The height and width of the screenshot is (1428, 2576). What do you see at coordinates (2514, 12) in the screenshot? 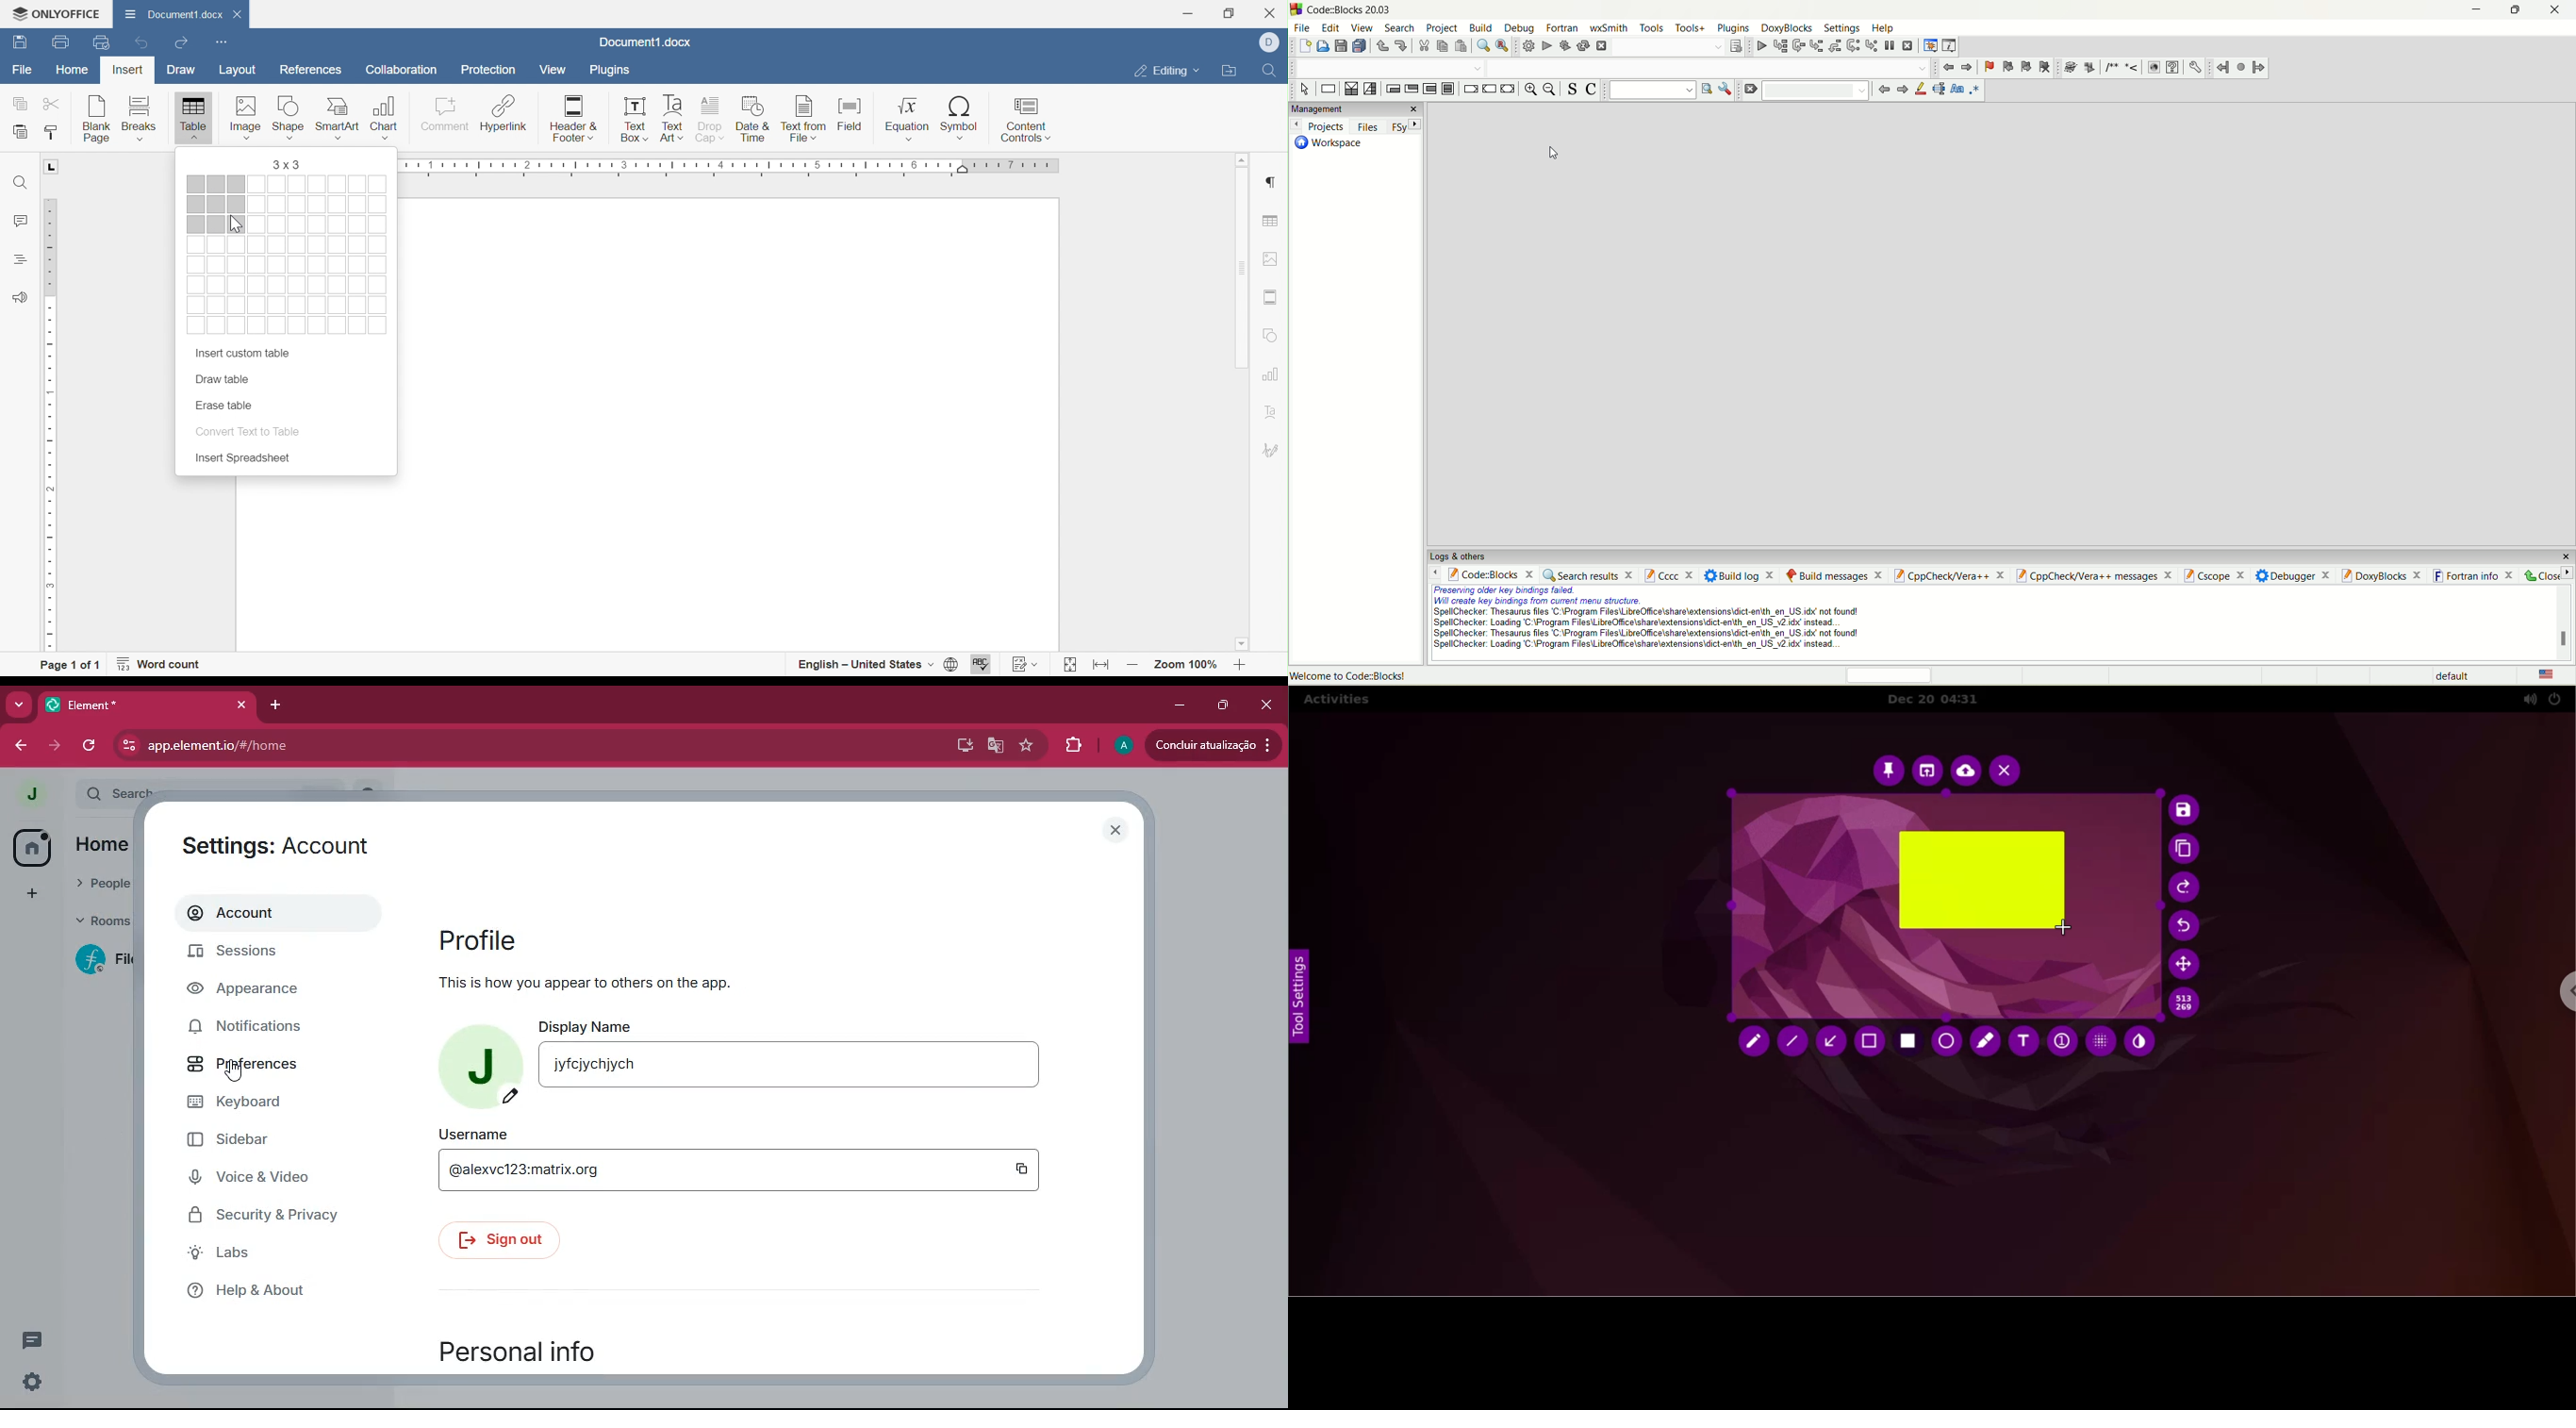
I see `maximize` at bounding box center [2514, 12].